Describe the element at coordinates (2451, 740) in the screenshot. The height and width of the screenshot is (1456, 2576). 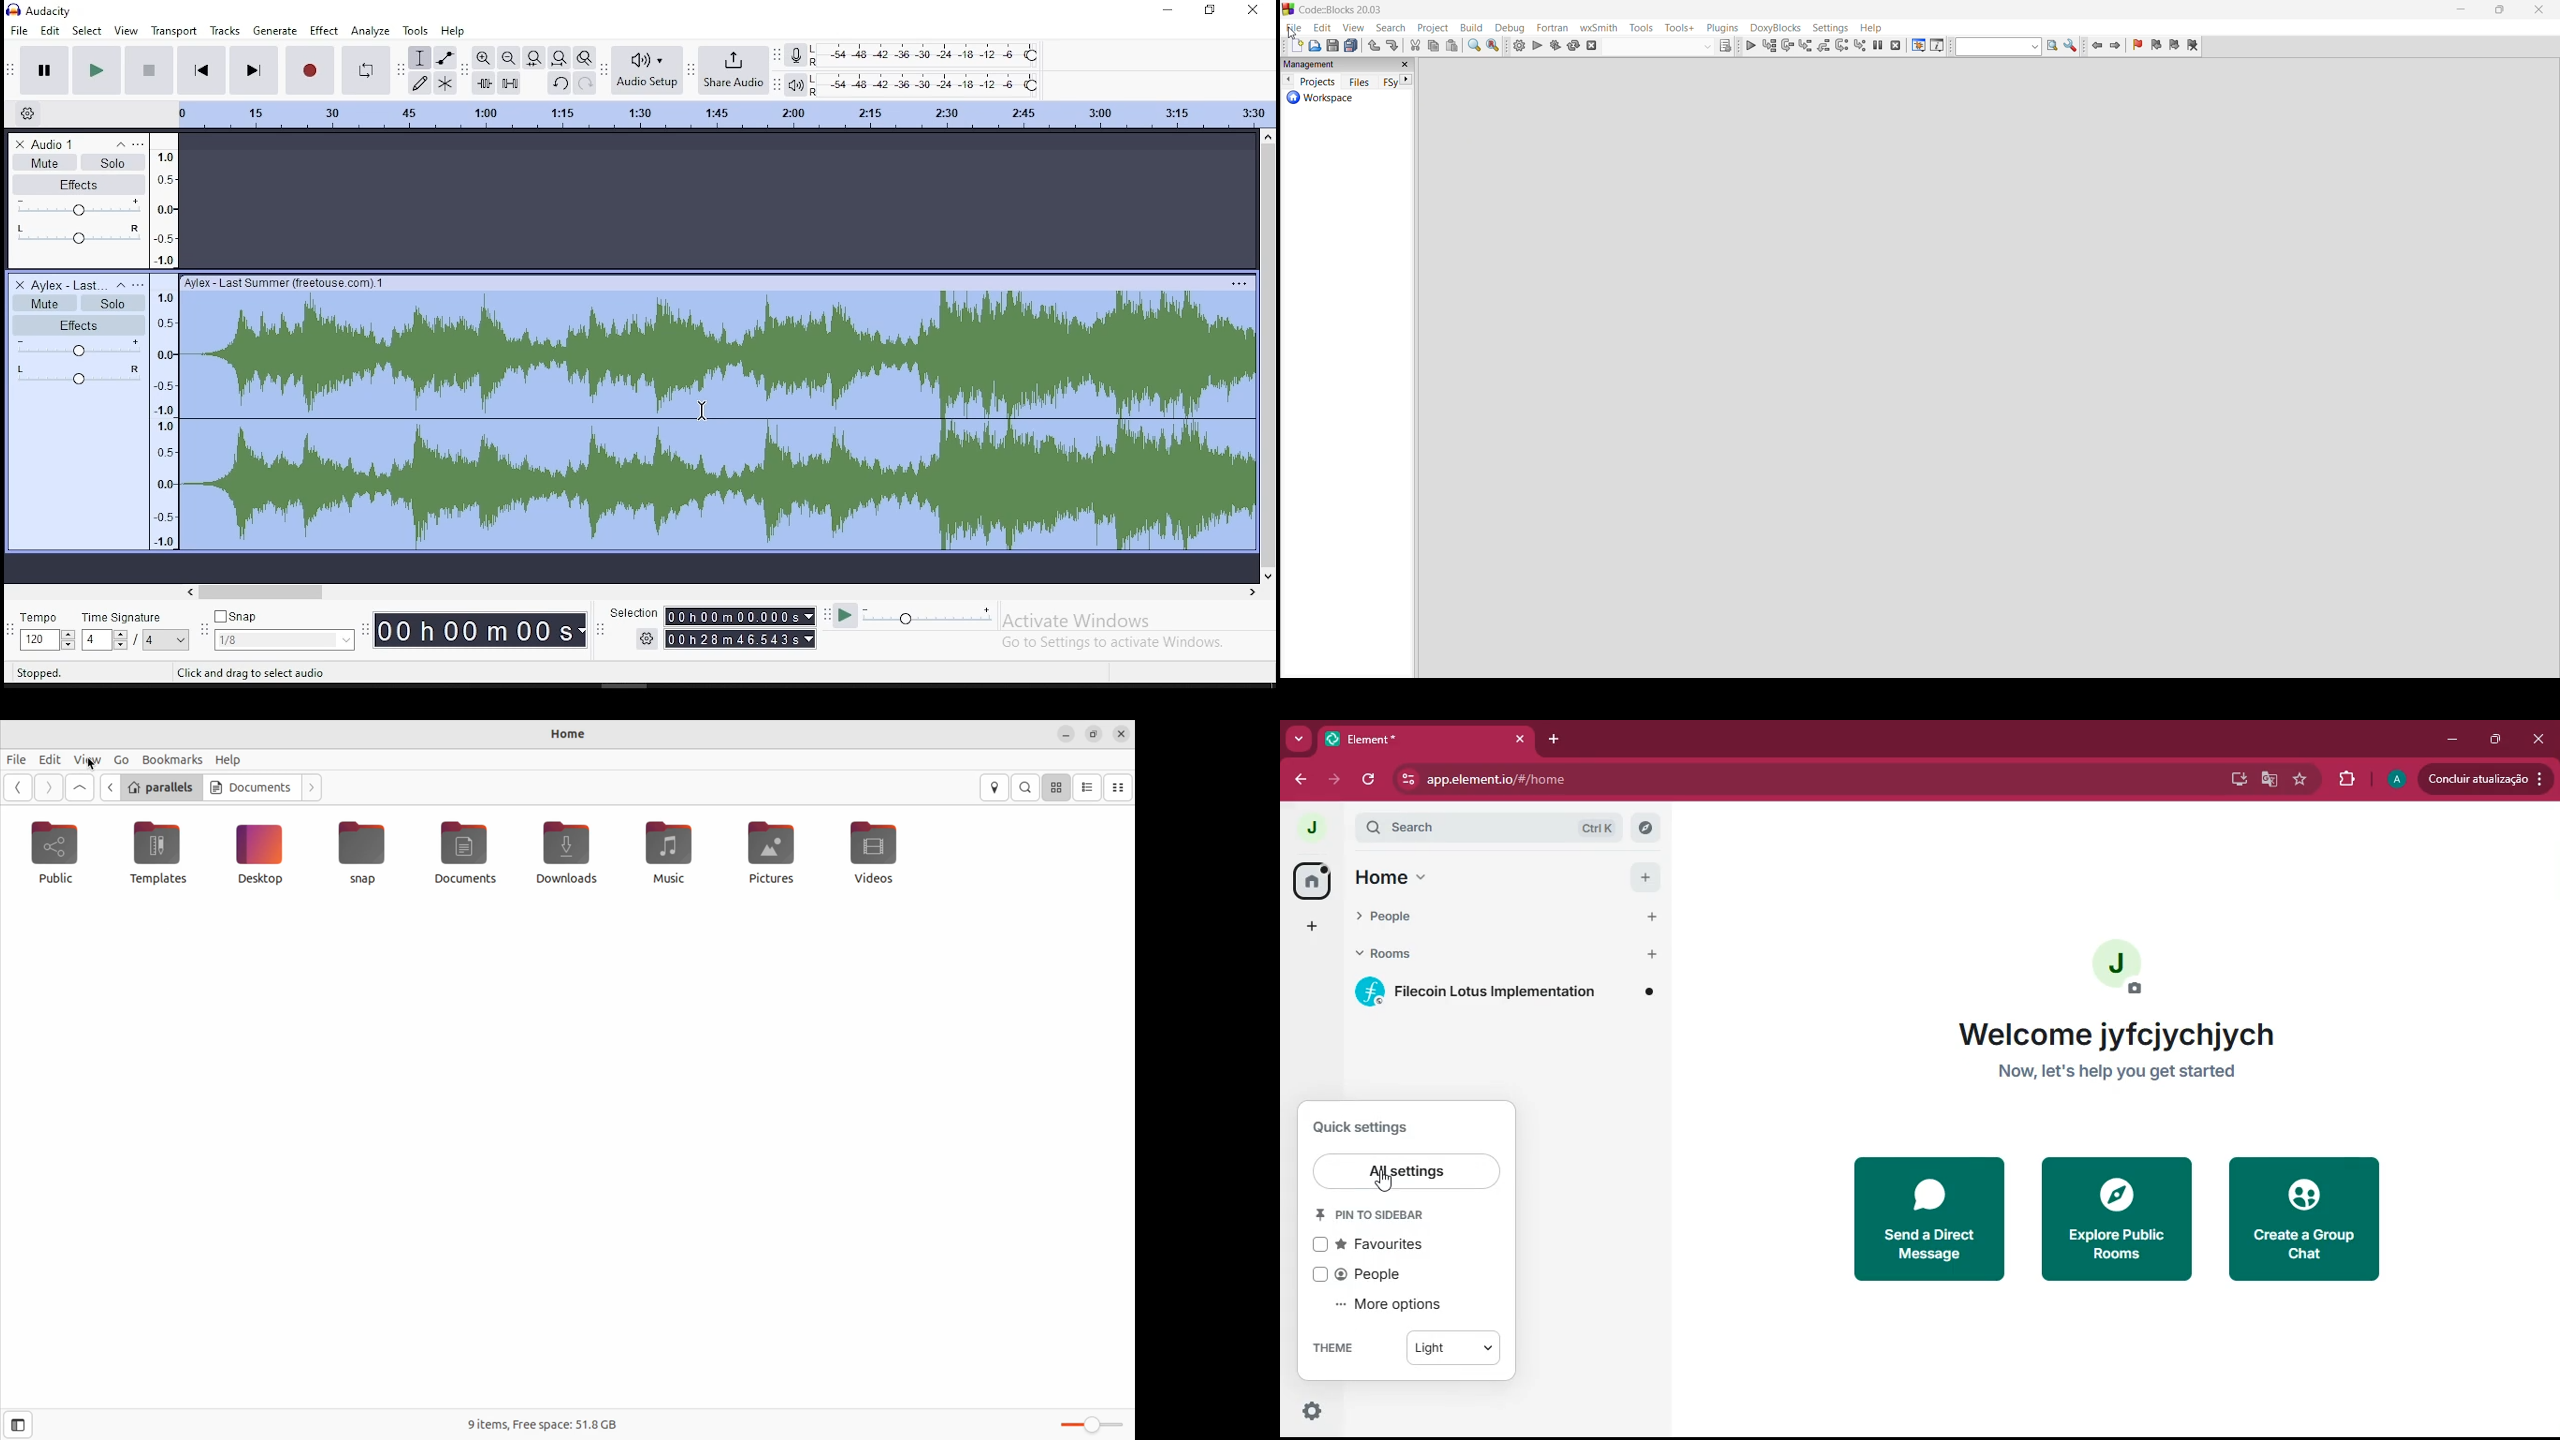
I see `minimize` at that location.